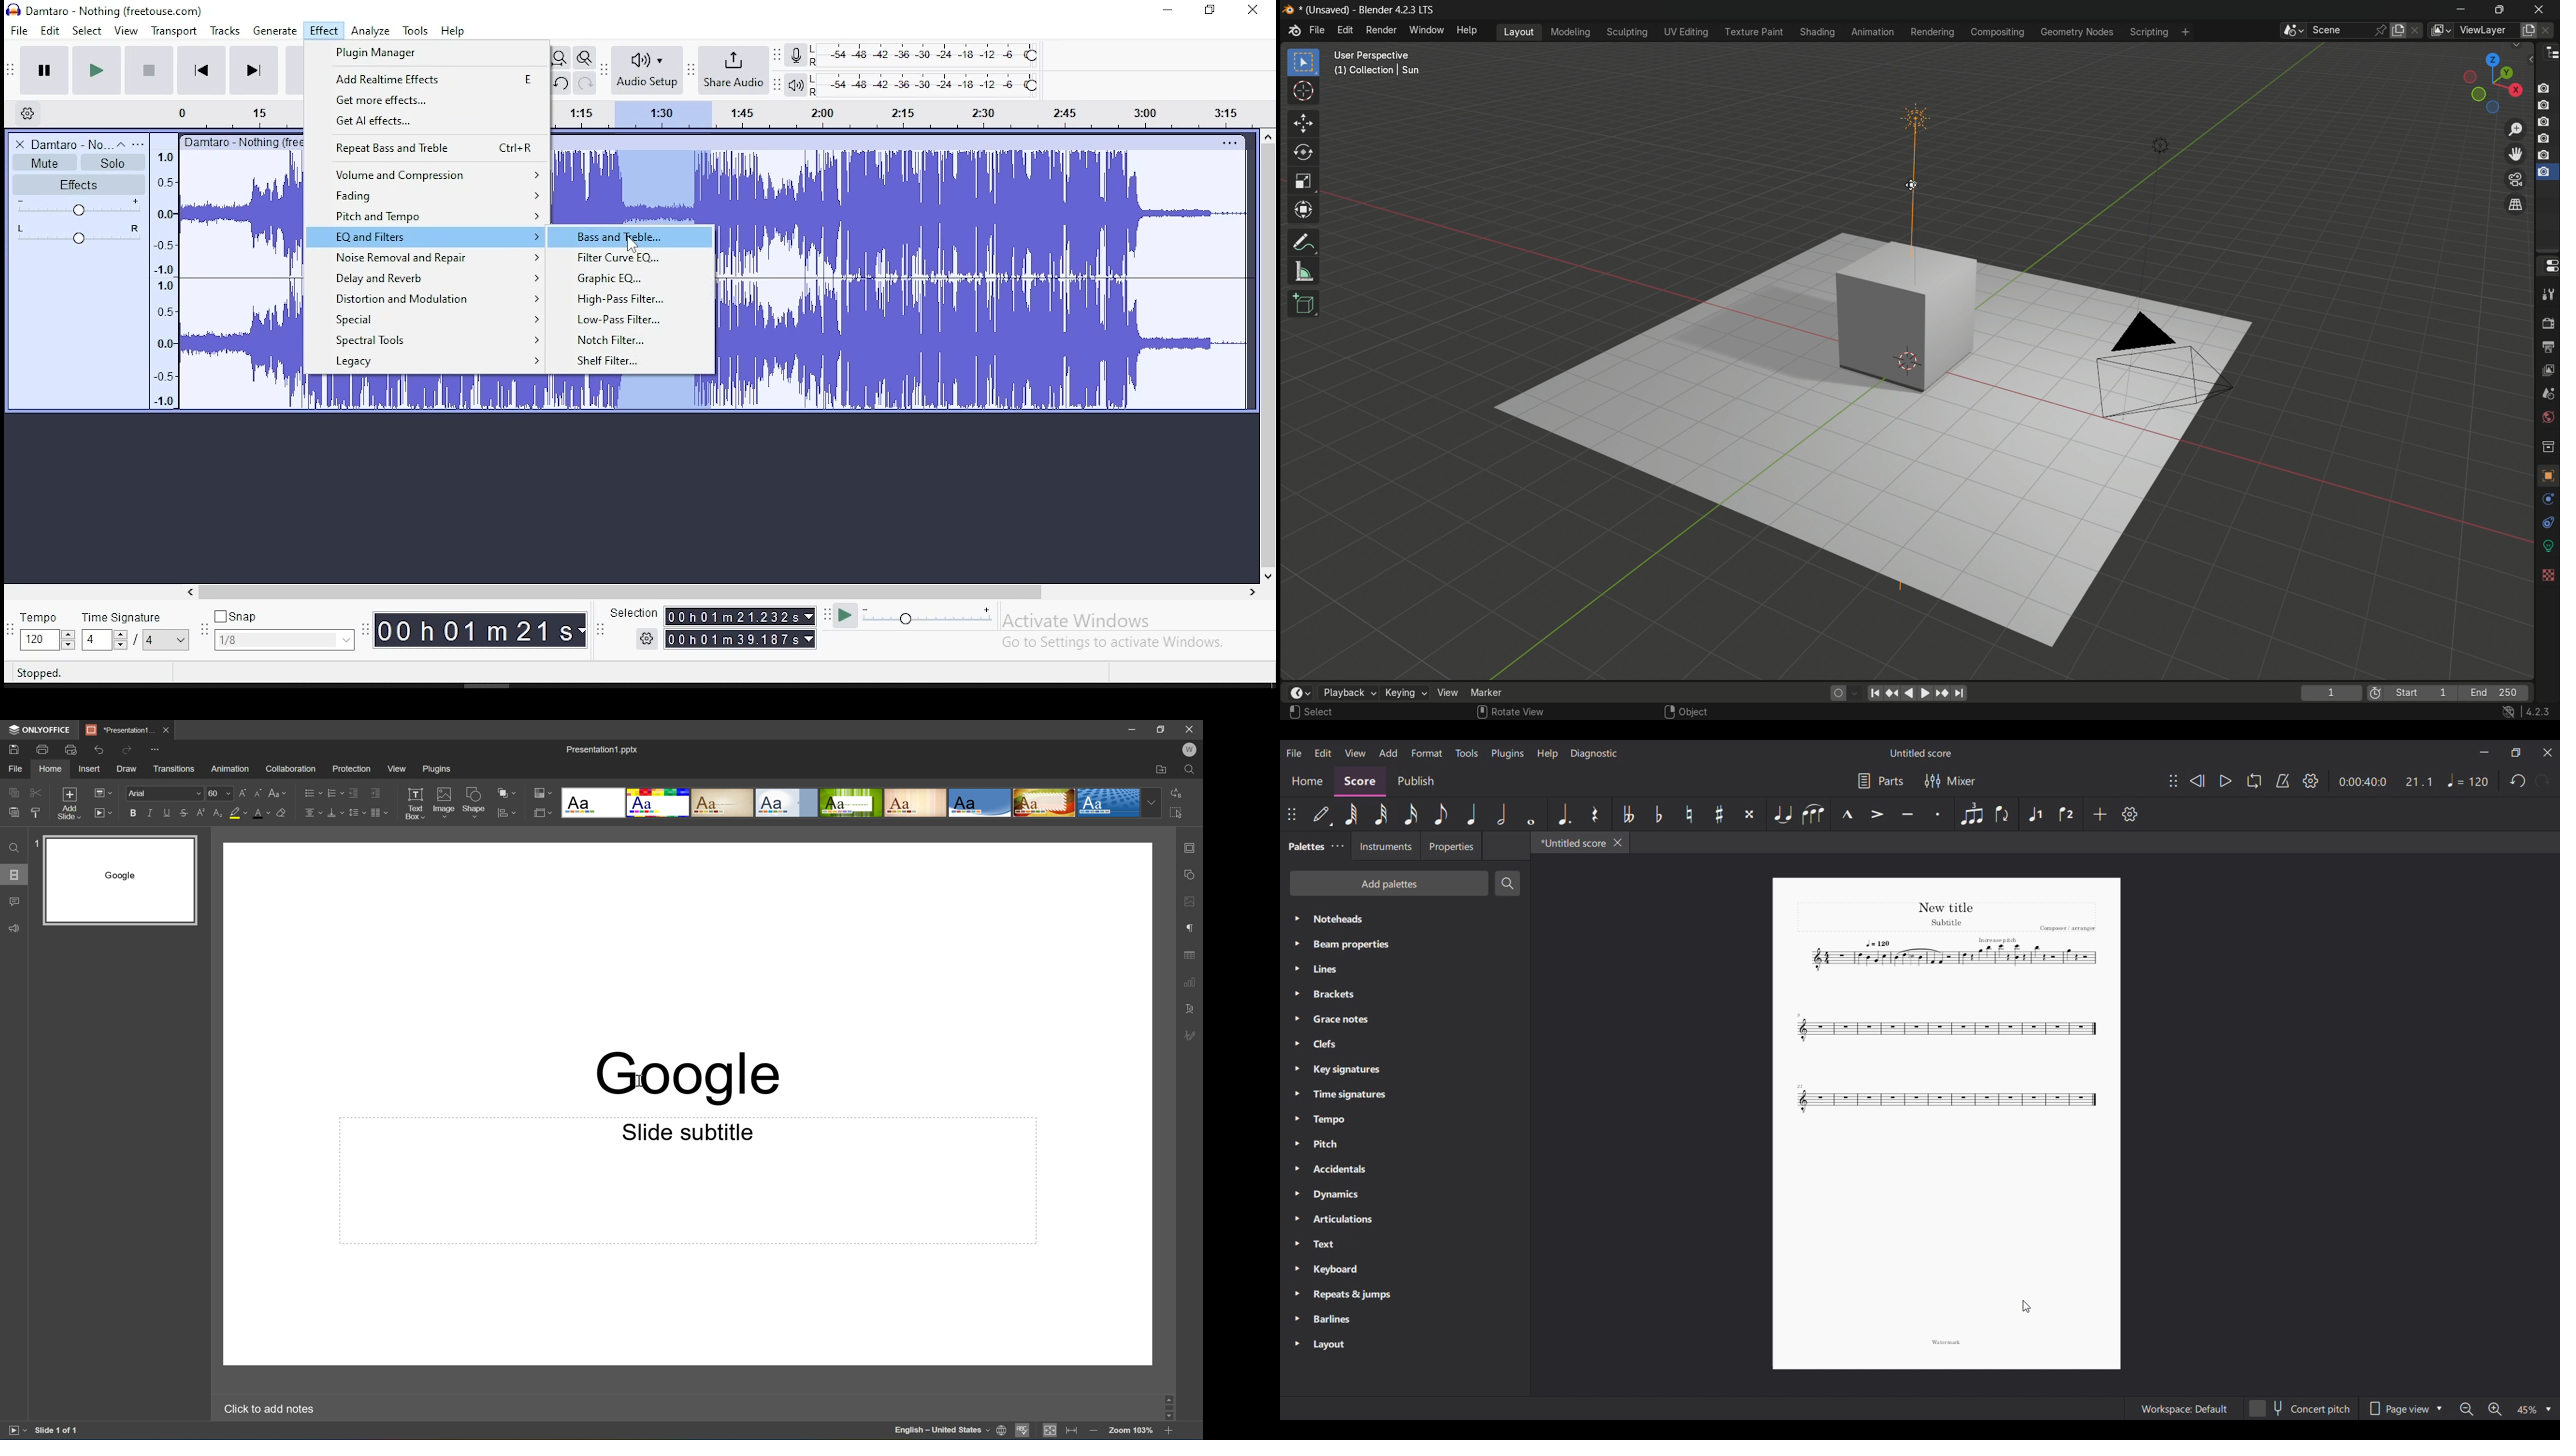 This screenshot has width=2576, height=1456. Describe the element at coordinates (686, 1076) in the screenshot. I see `Google` at that location.